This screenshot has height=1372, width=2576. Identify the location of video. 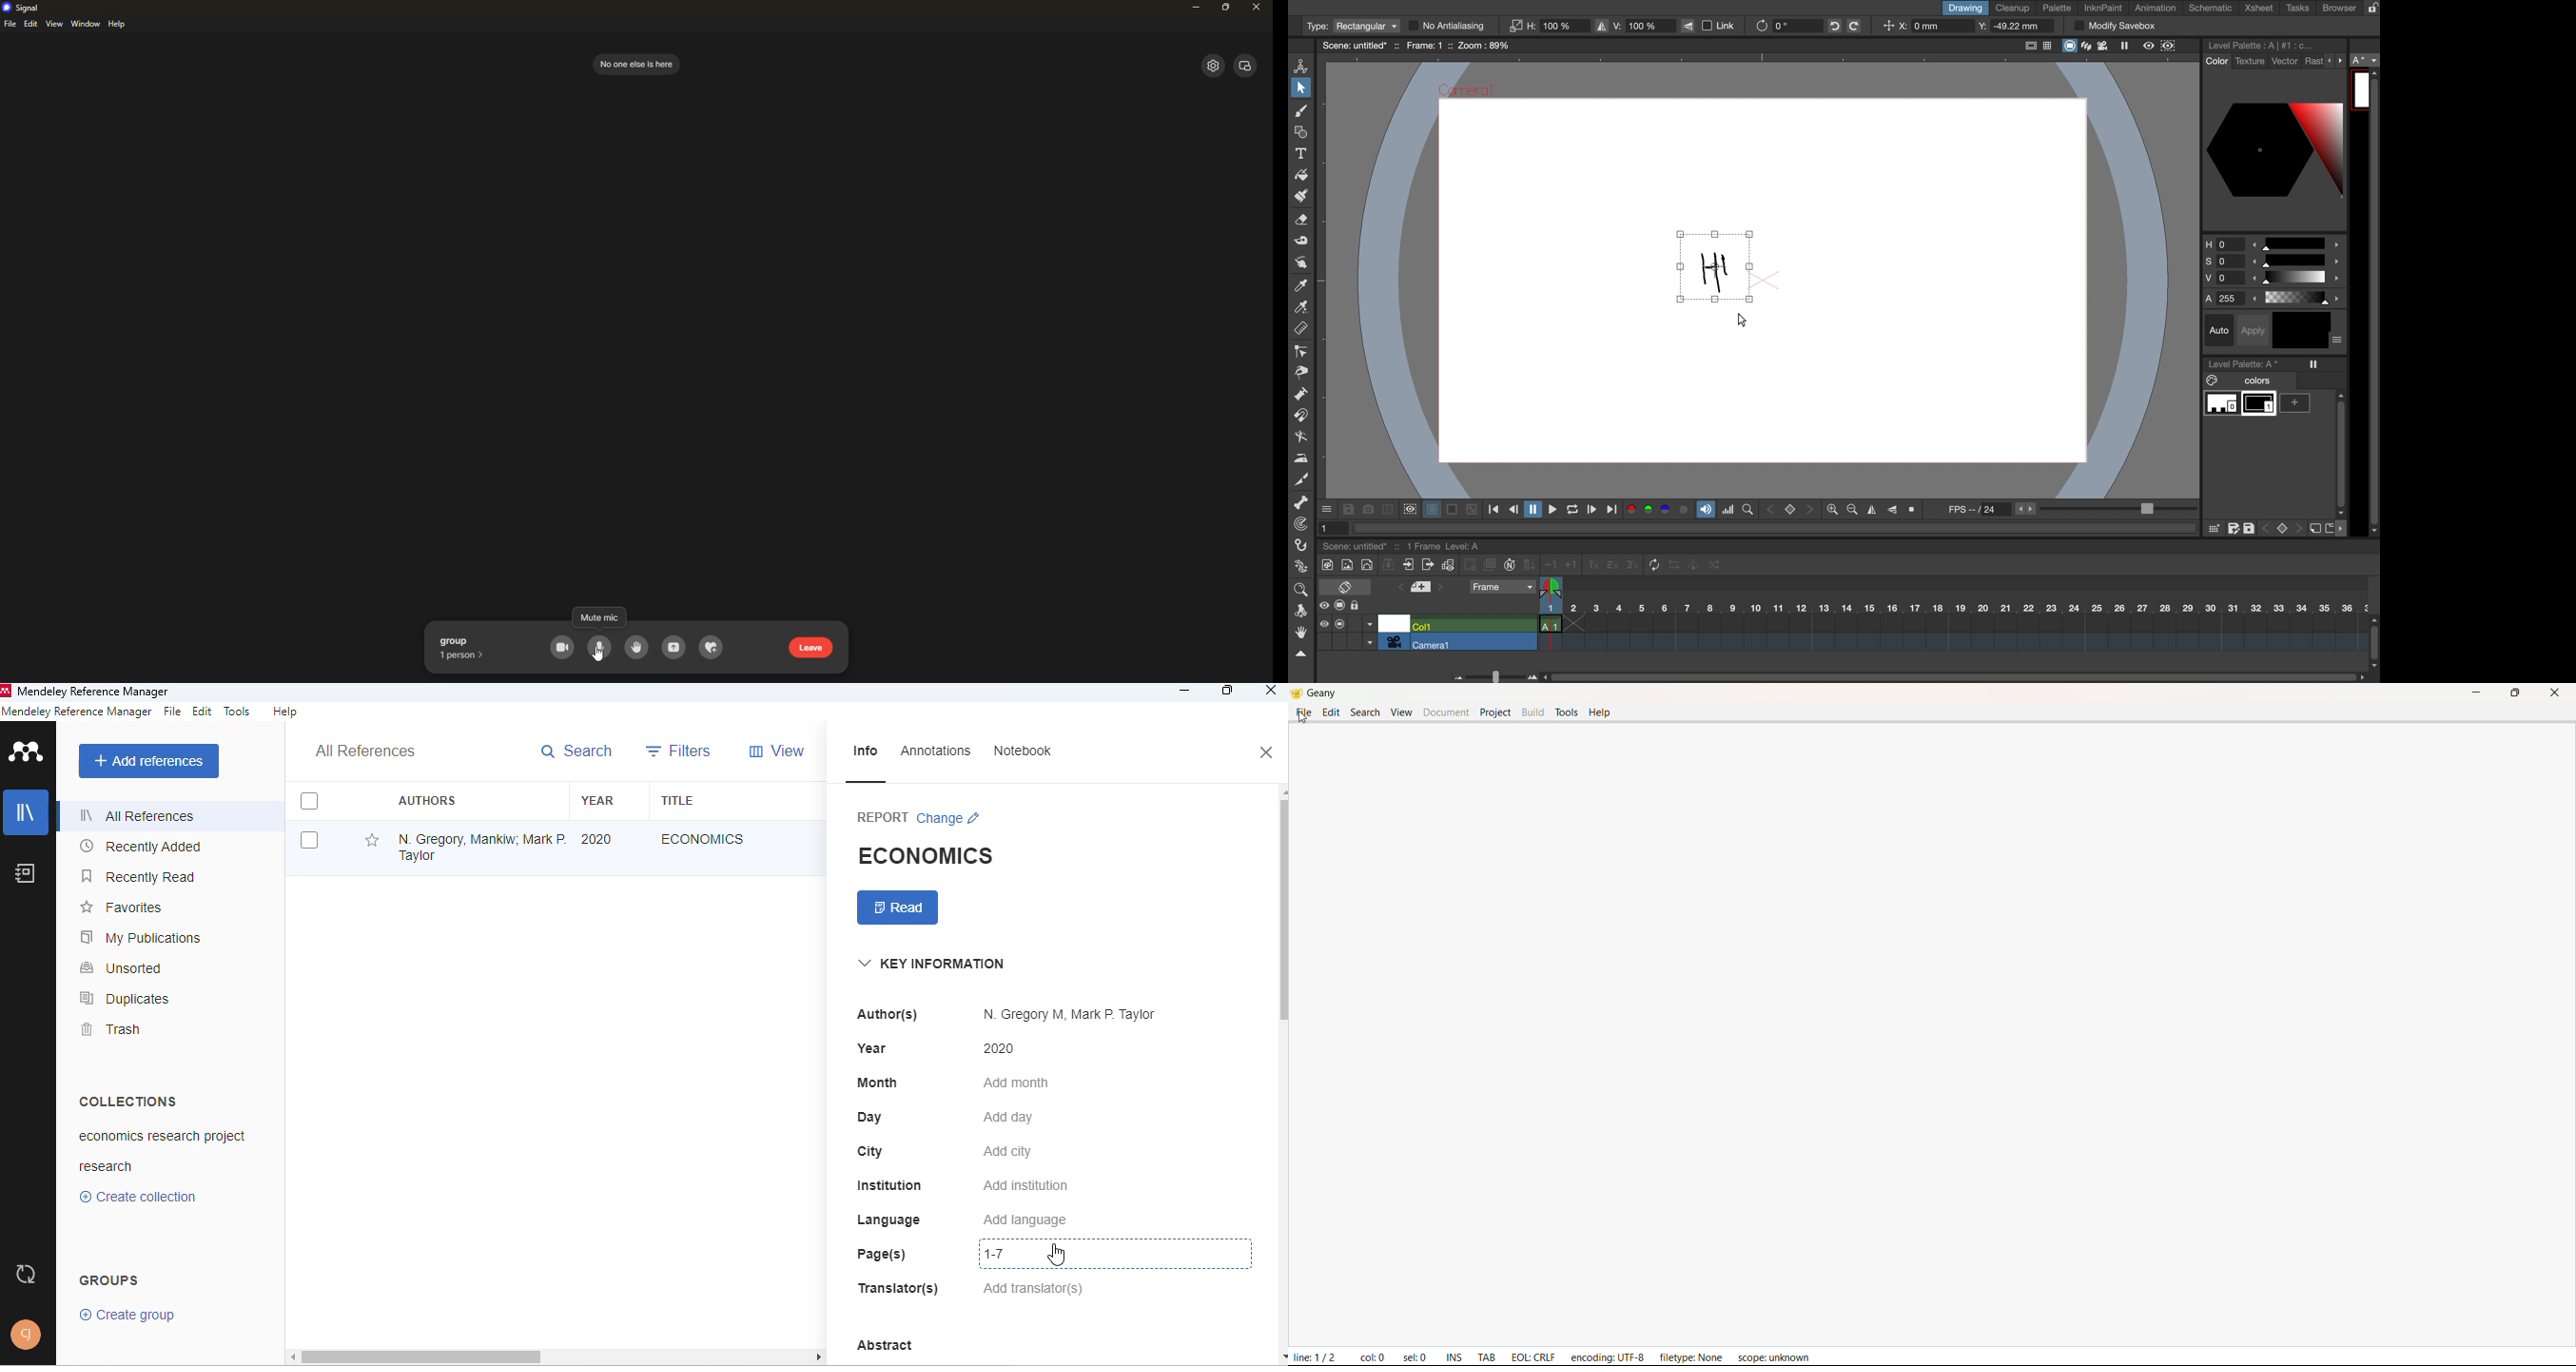
(563, 648).